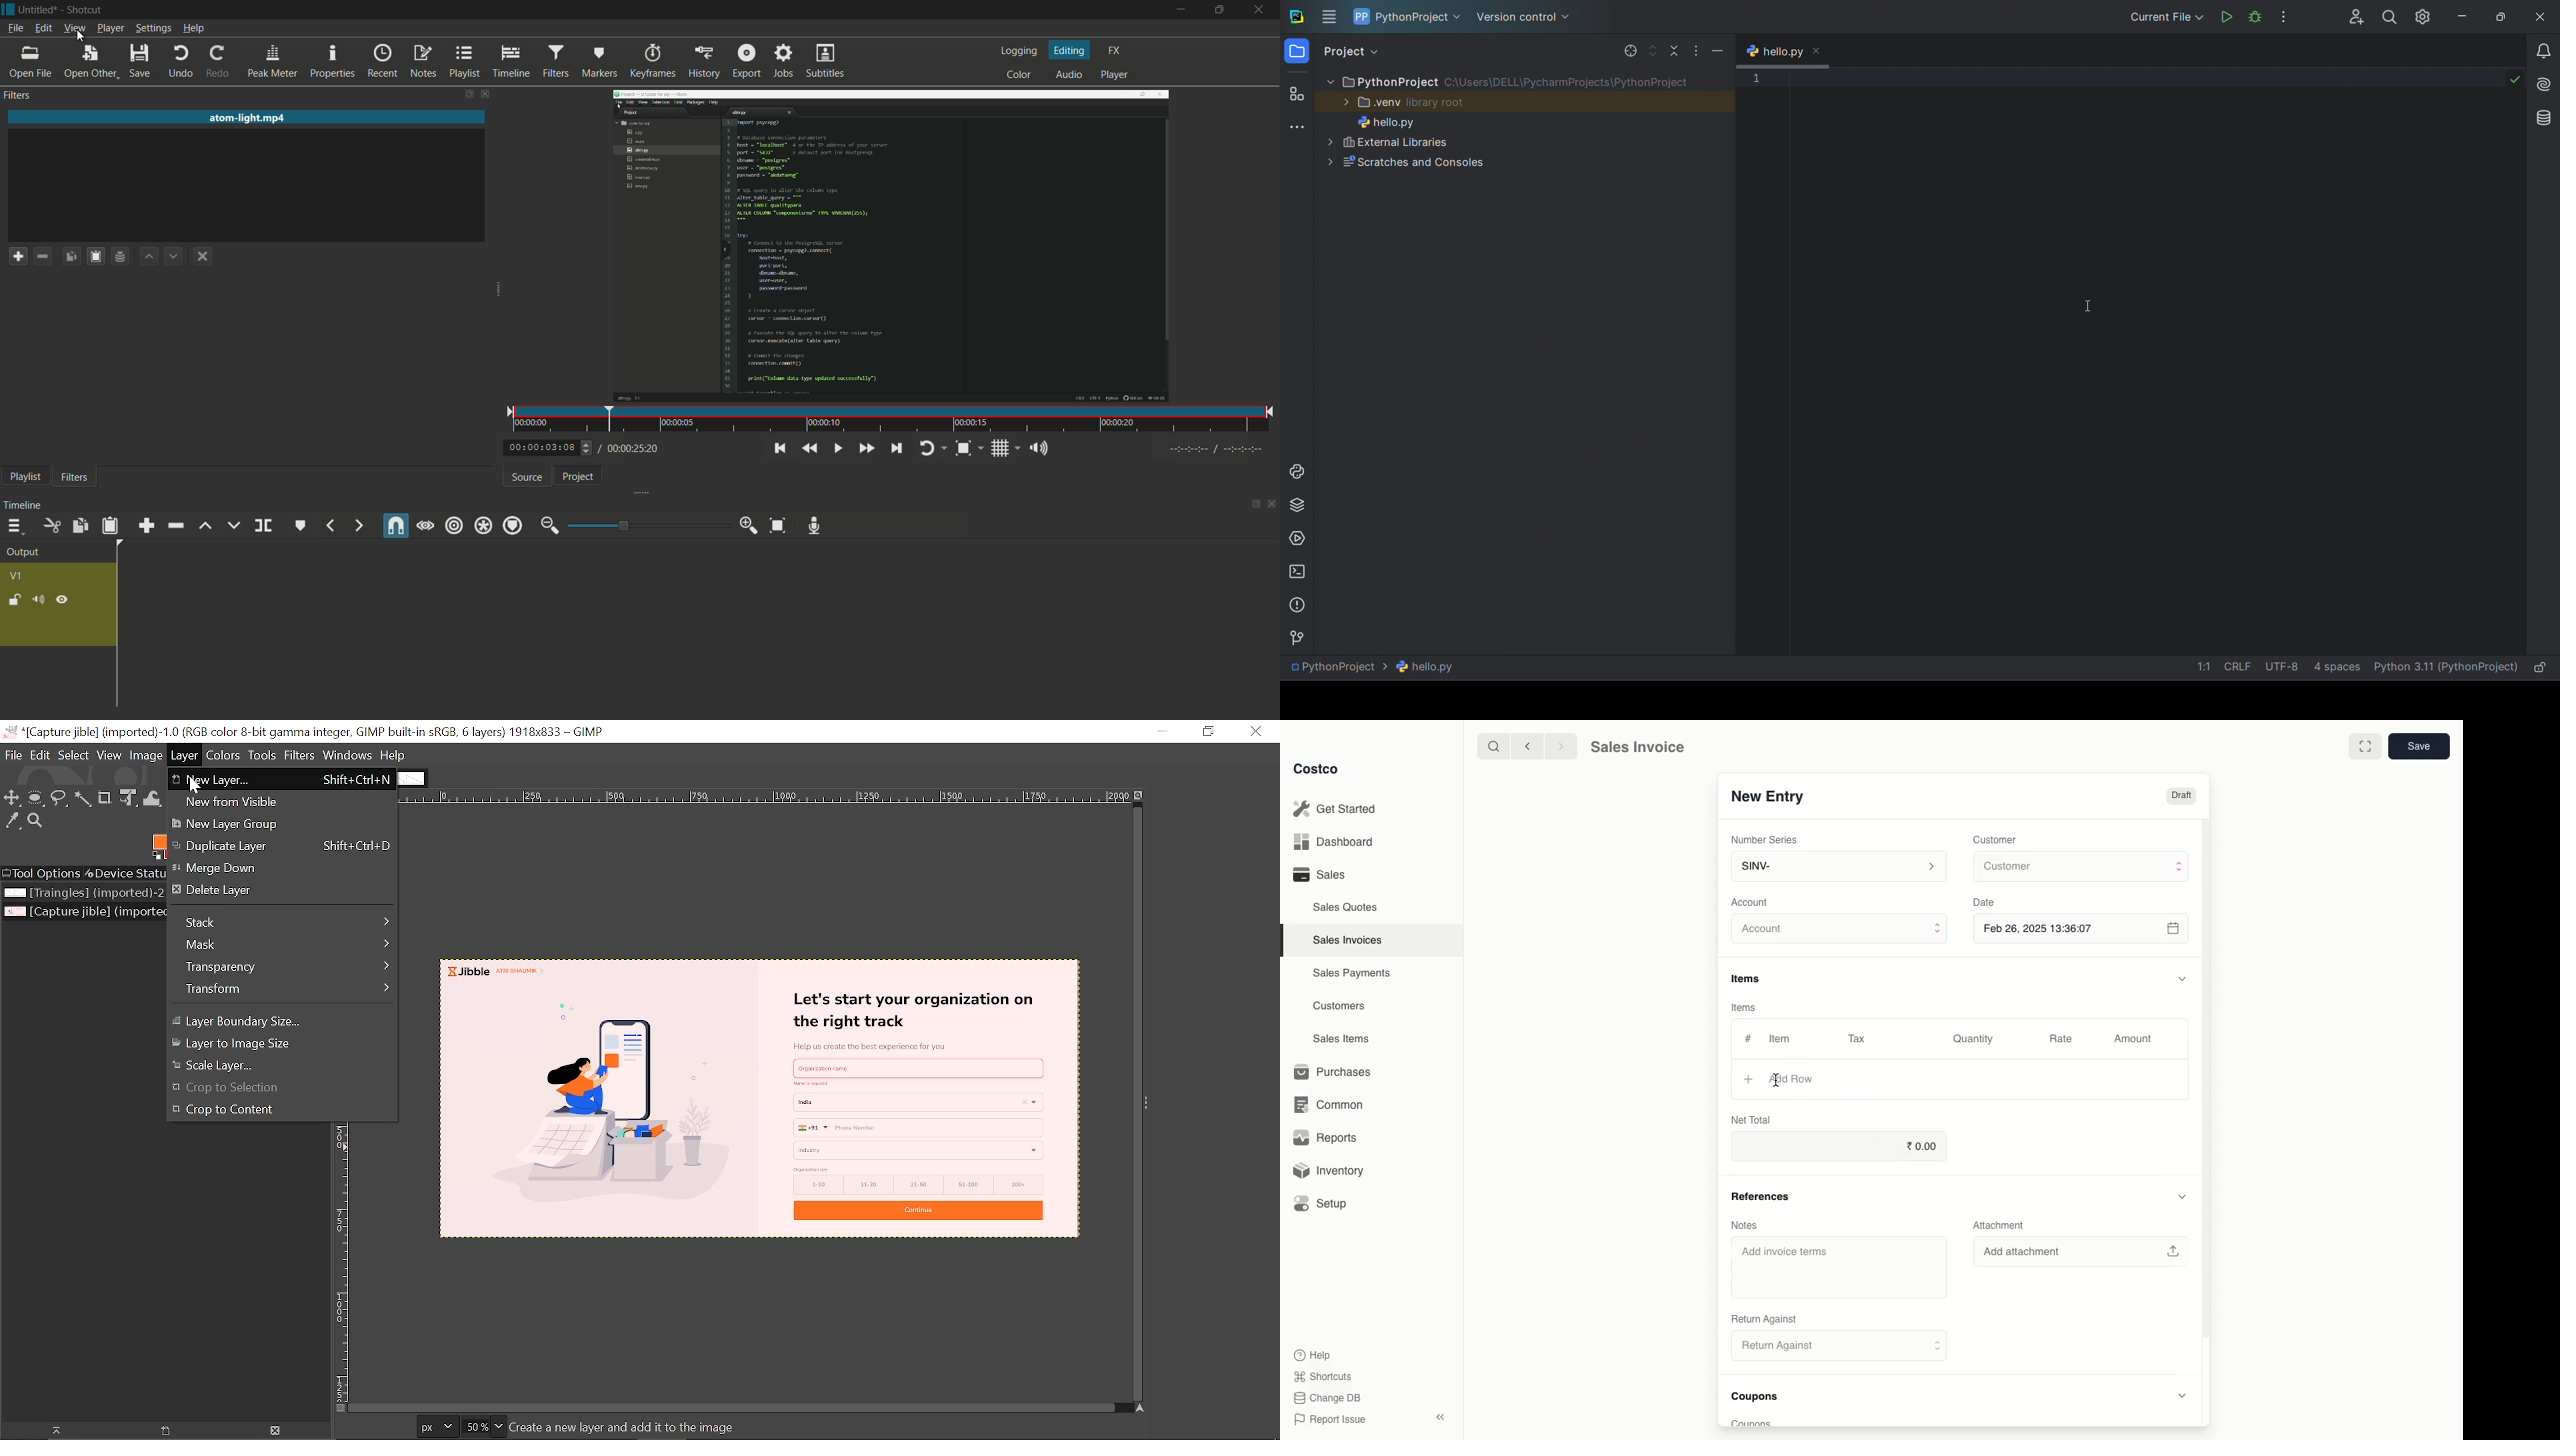 The width and height of the screenshot is (2576, 1456). I want to click on Purchases, so click(1337, 1072).